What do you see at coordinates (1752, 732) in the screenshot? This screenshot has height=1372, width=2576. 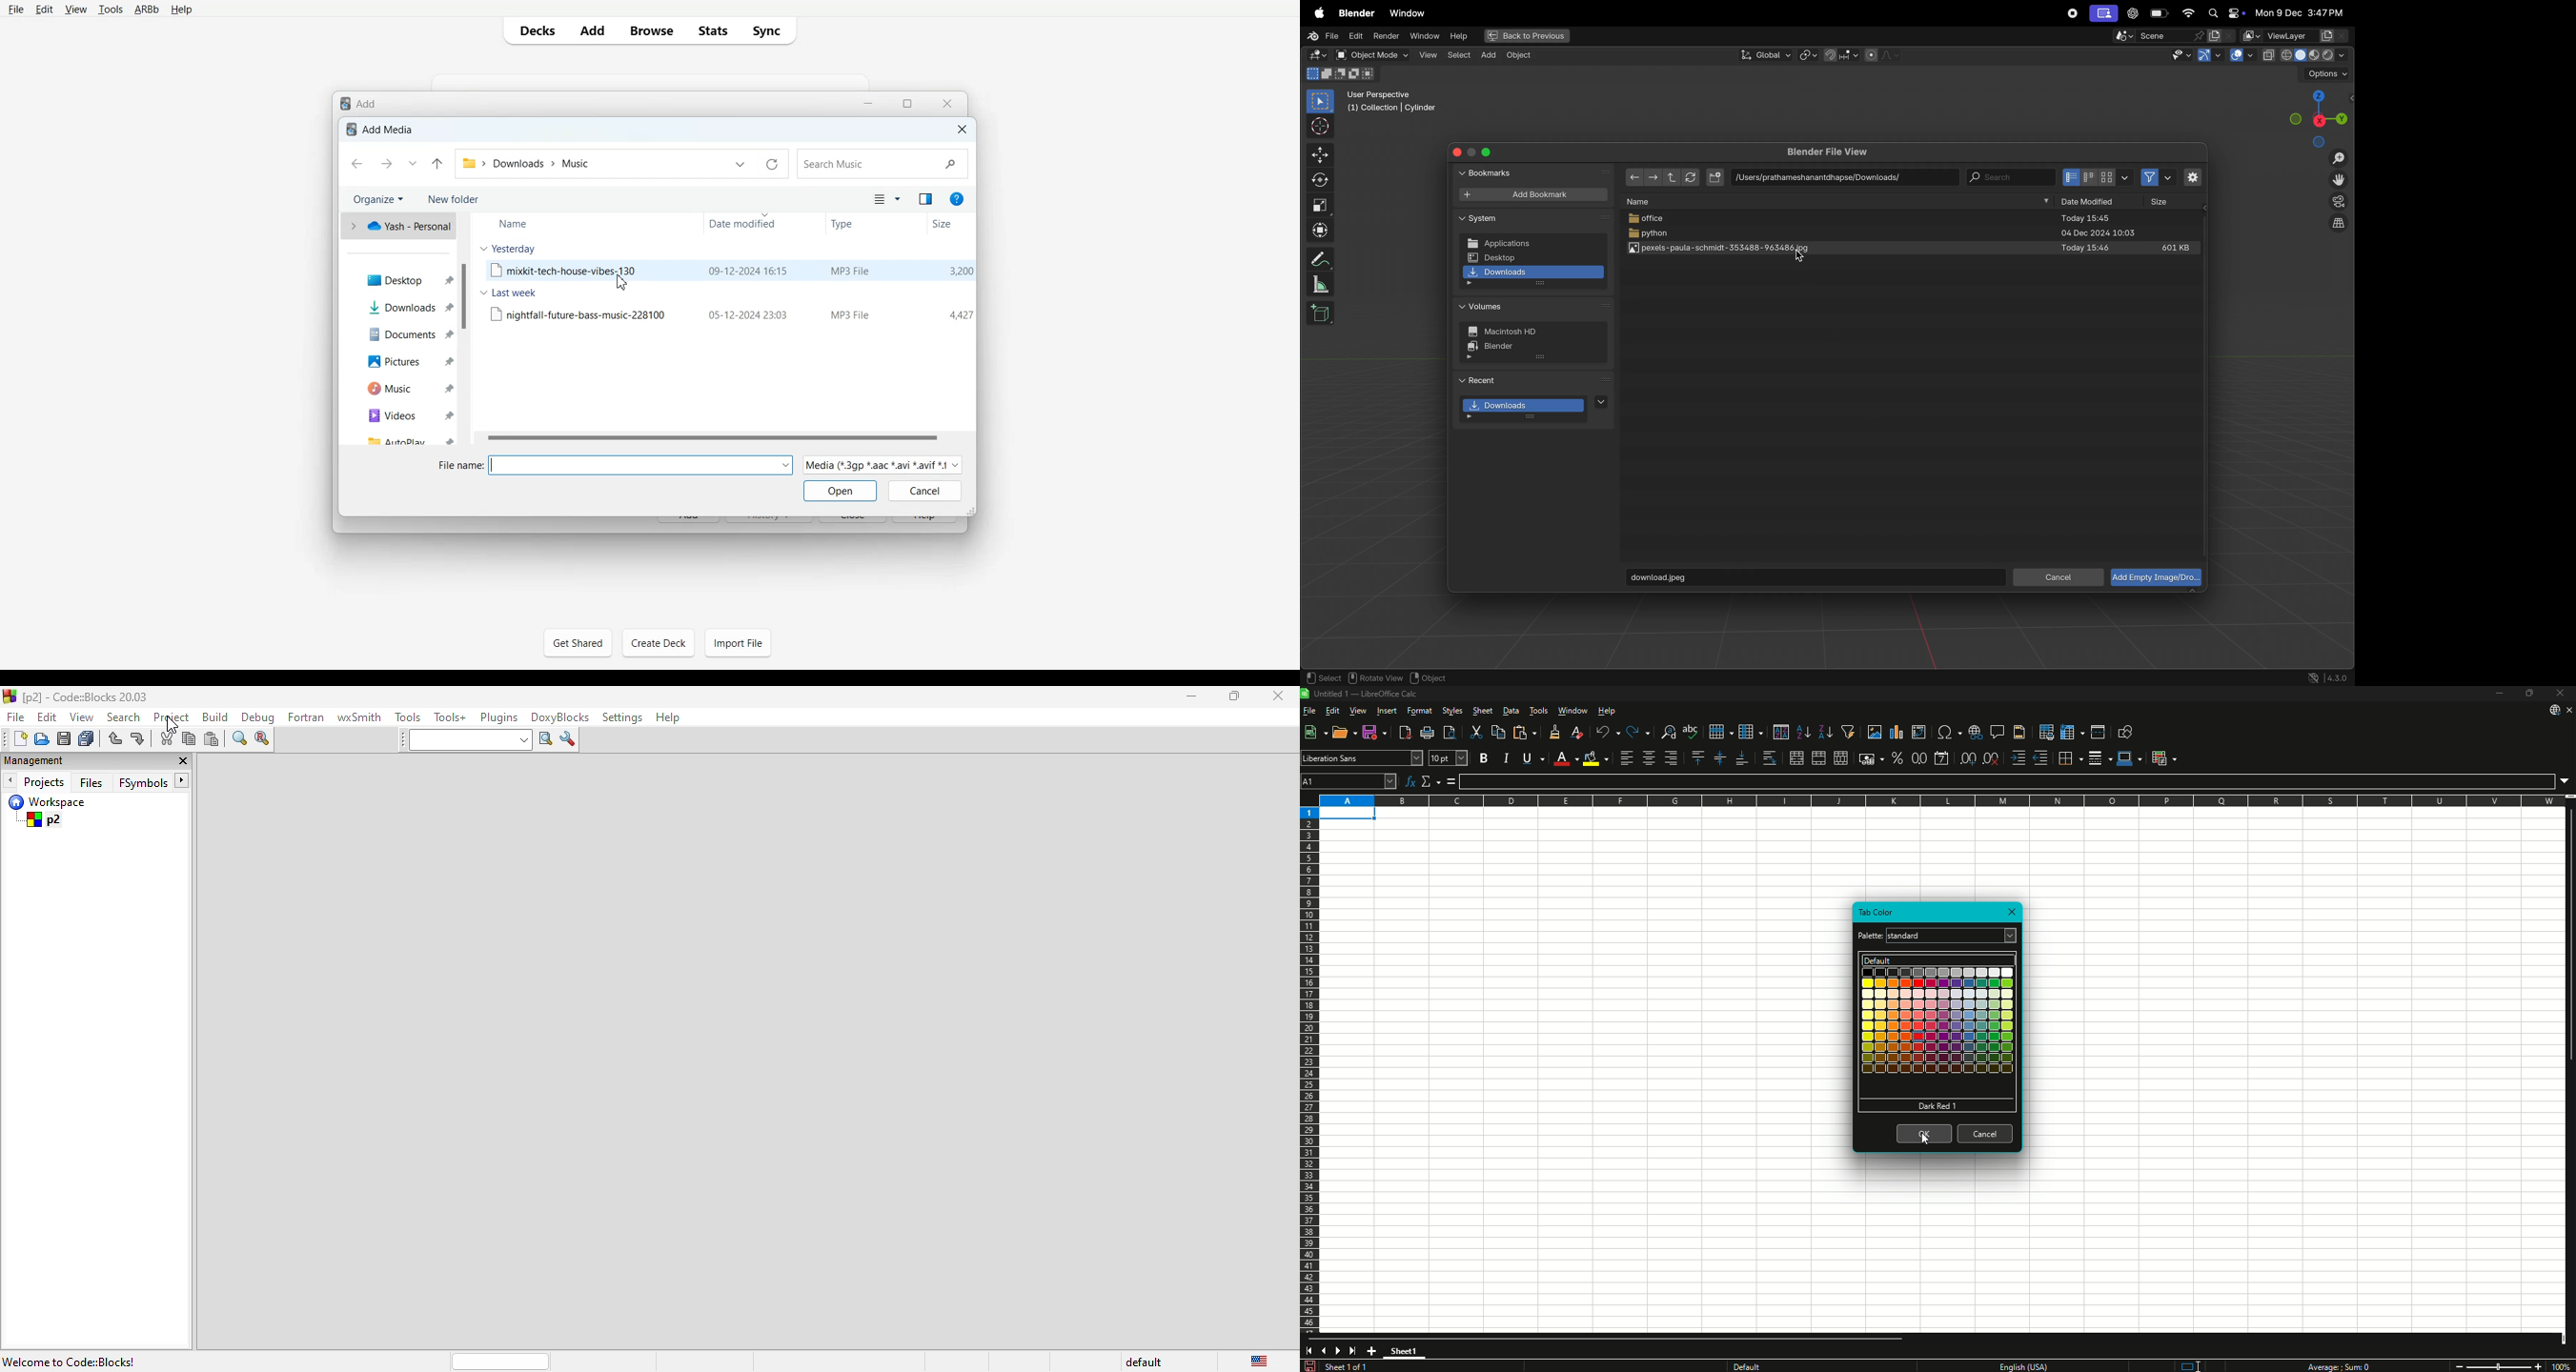 I see `Column` at bounding box center [1752, 732].